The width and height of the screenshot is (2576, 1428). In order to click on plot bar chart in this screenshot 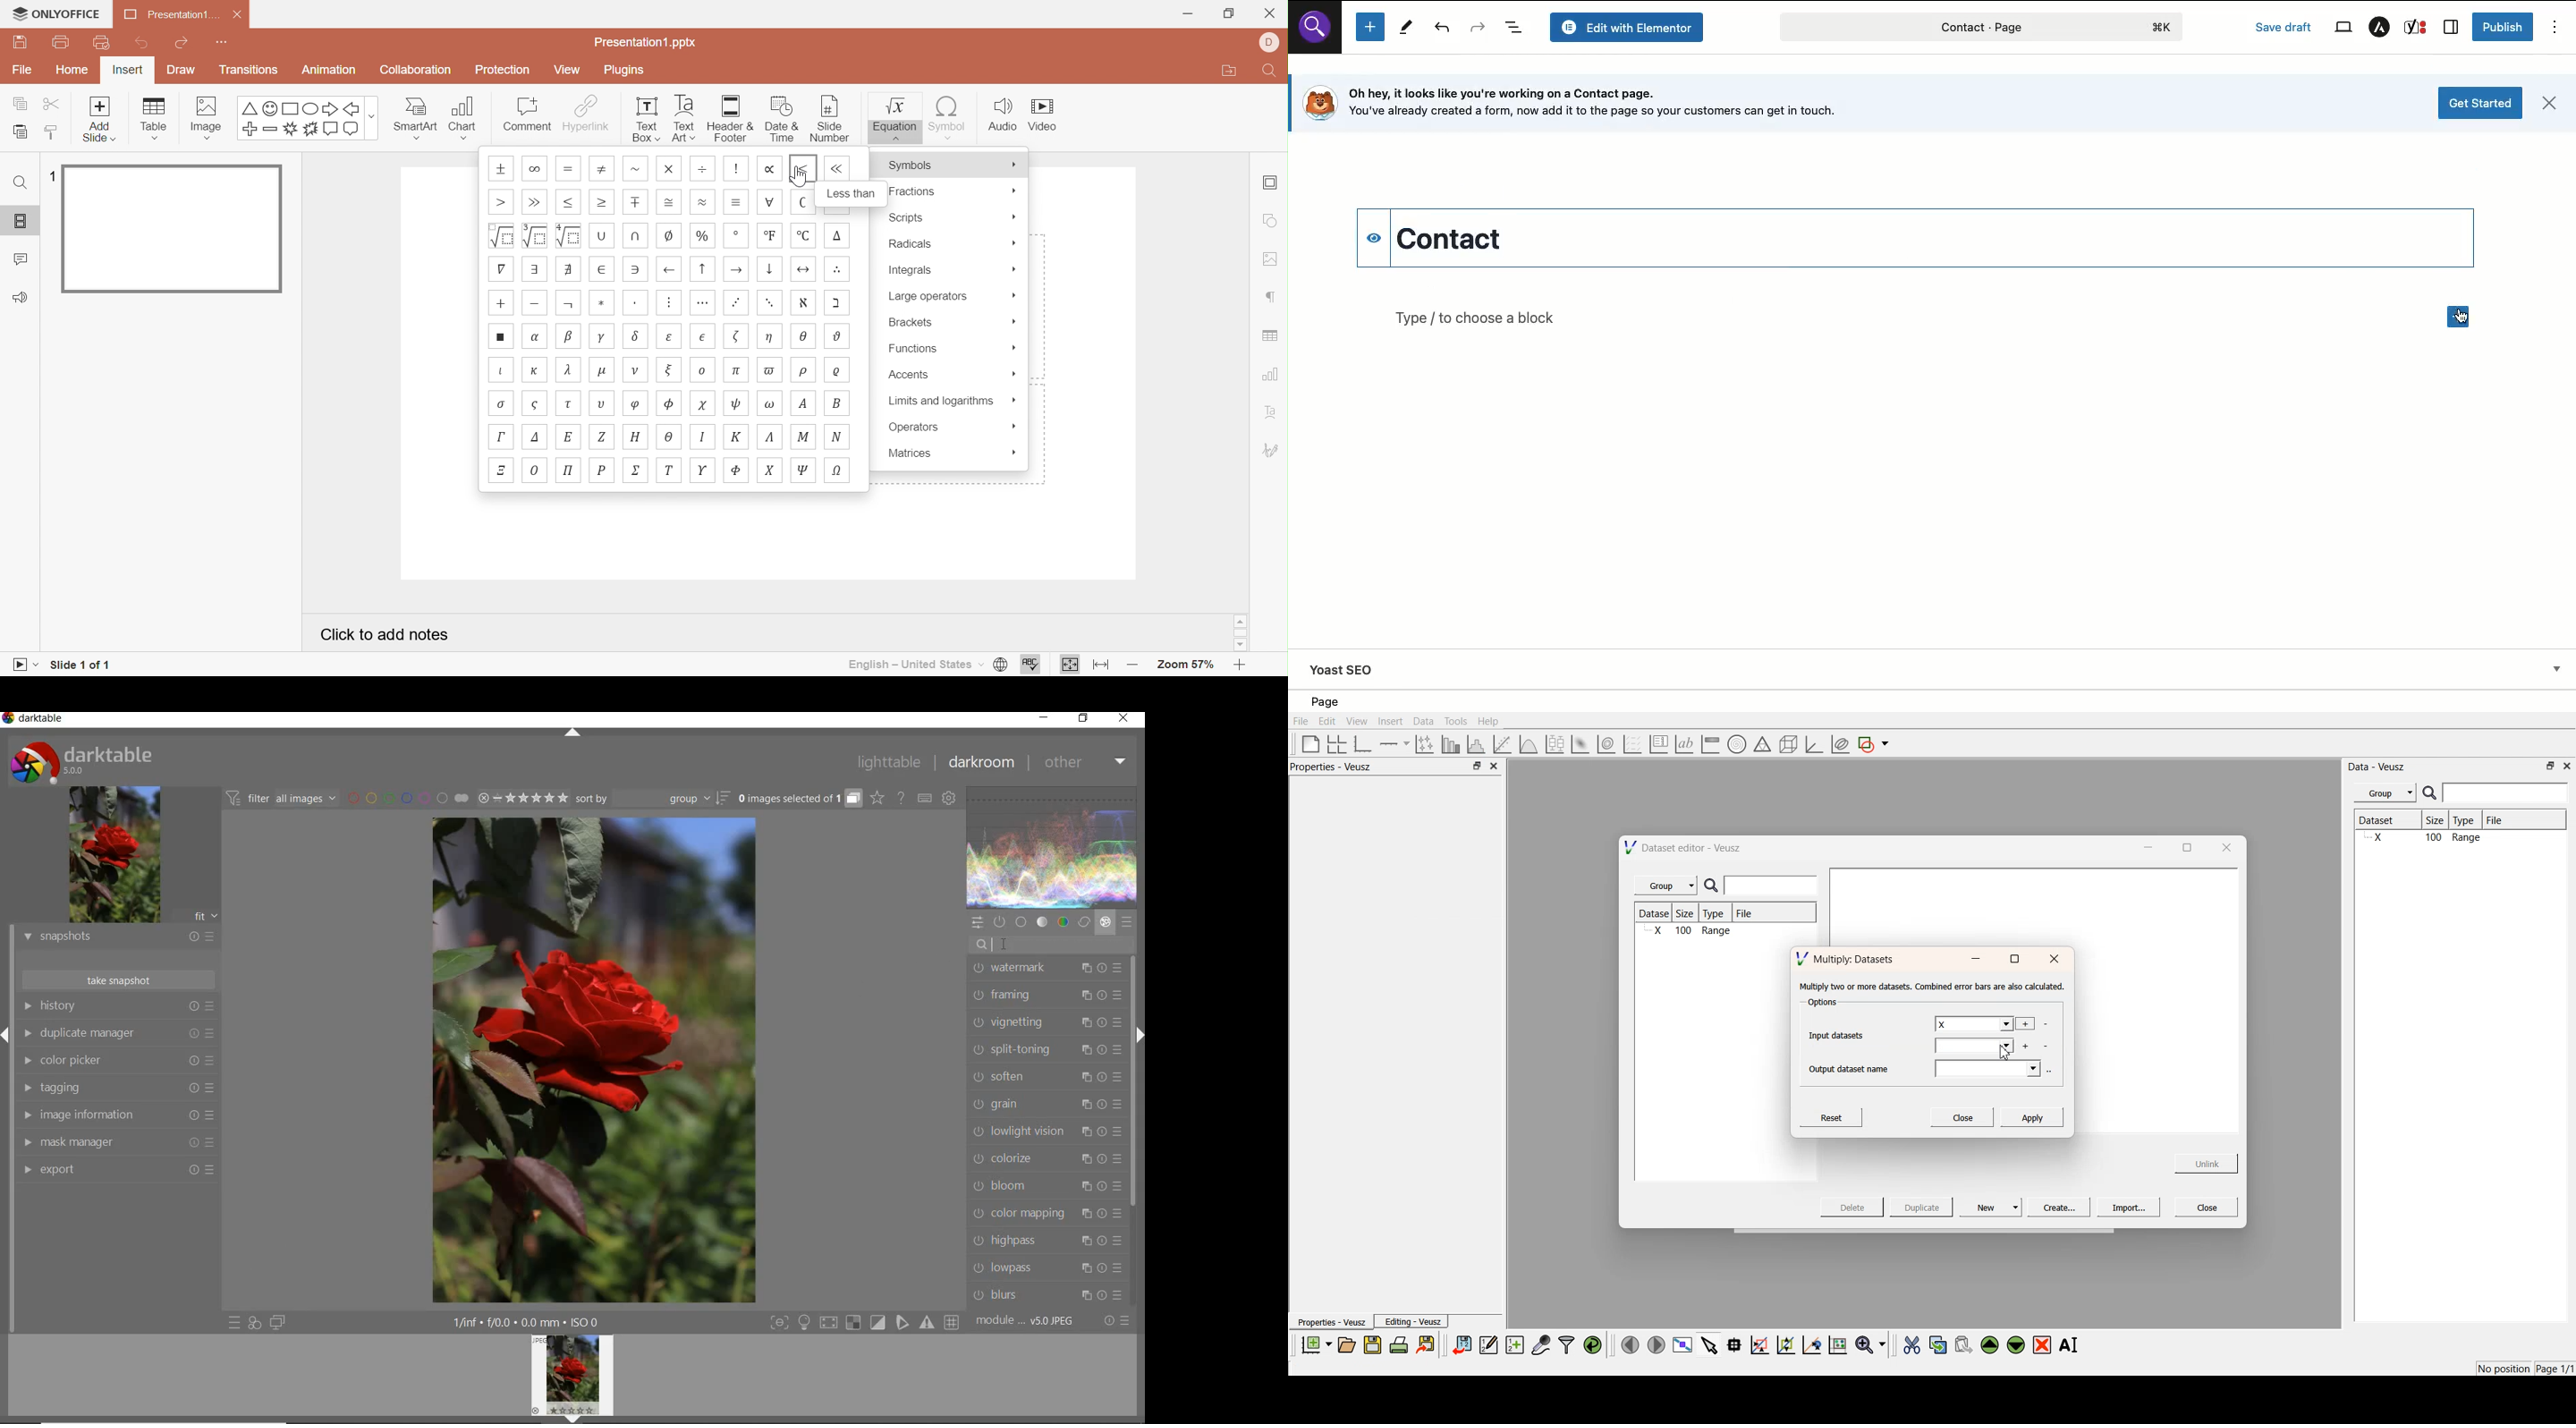, I will do `click(1450, 745)`.